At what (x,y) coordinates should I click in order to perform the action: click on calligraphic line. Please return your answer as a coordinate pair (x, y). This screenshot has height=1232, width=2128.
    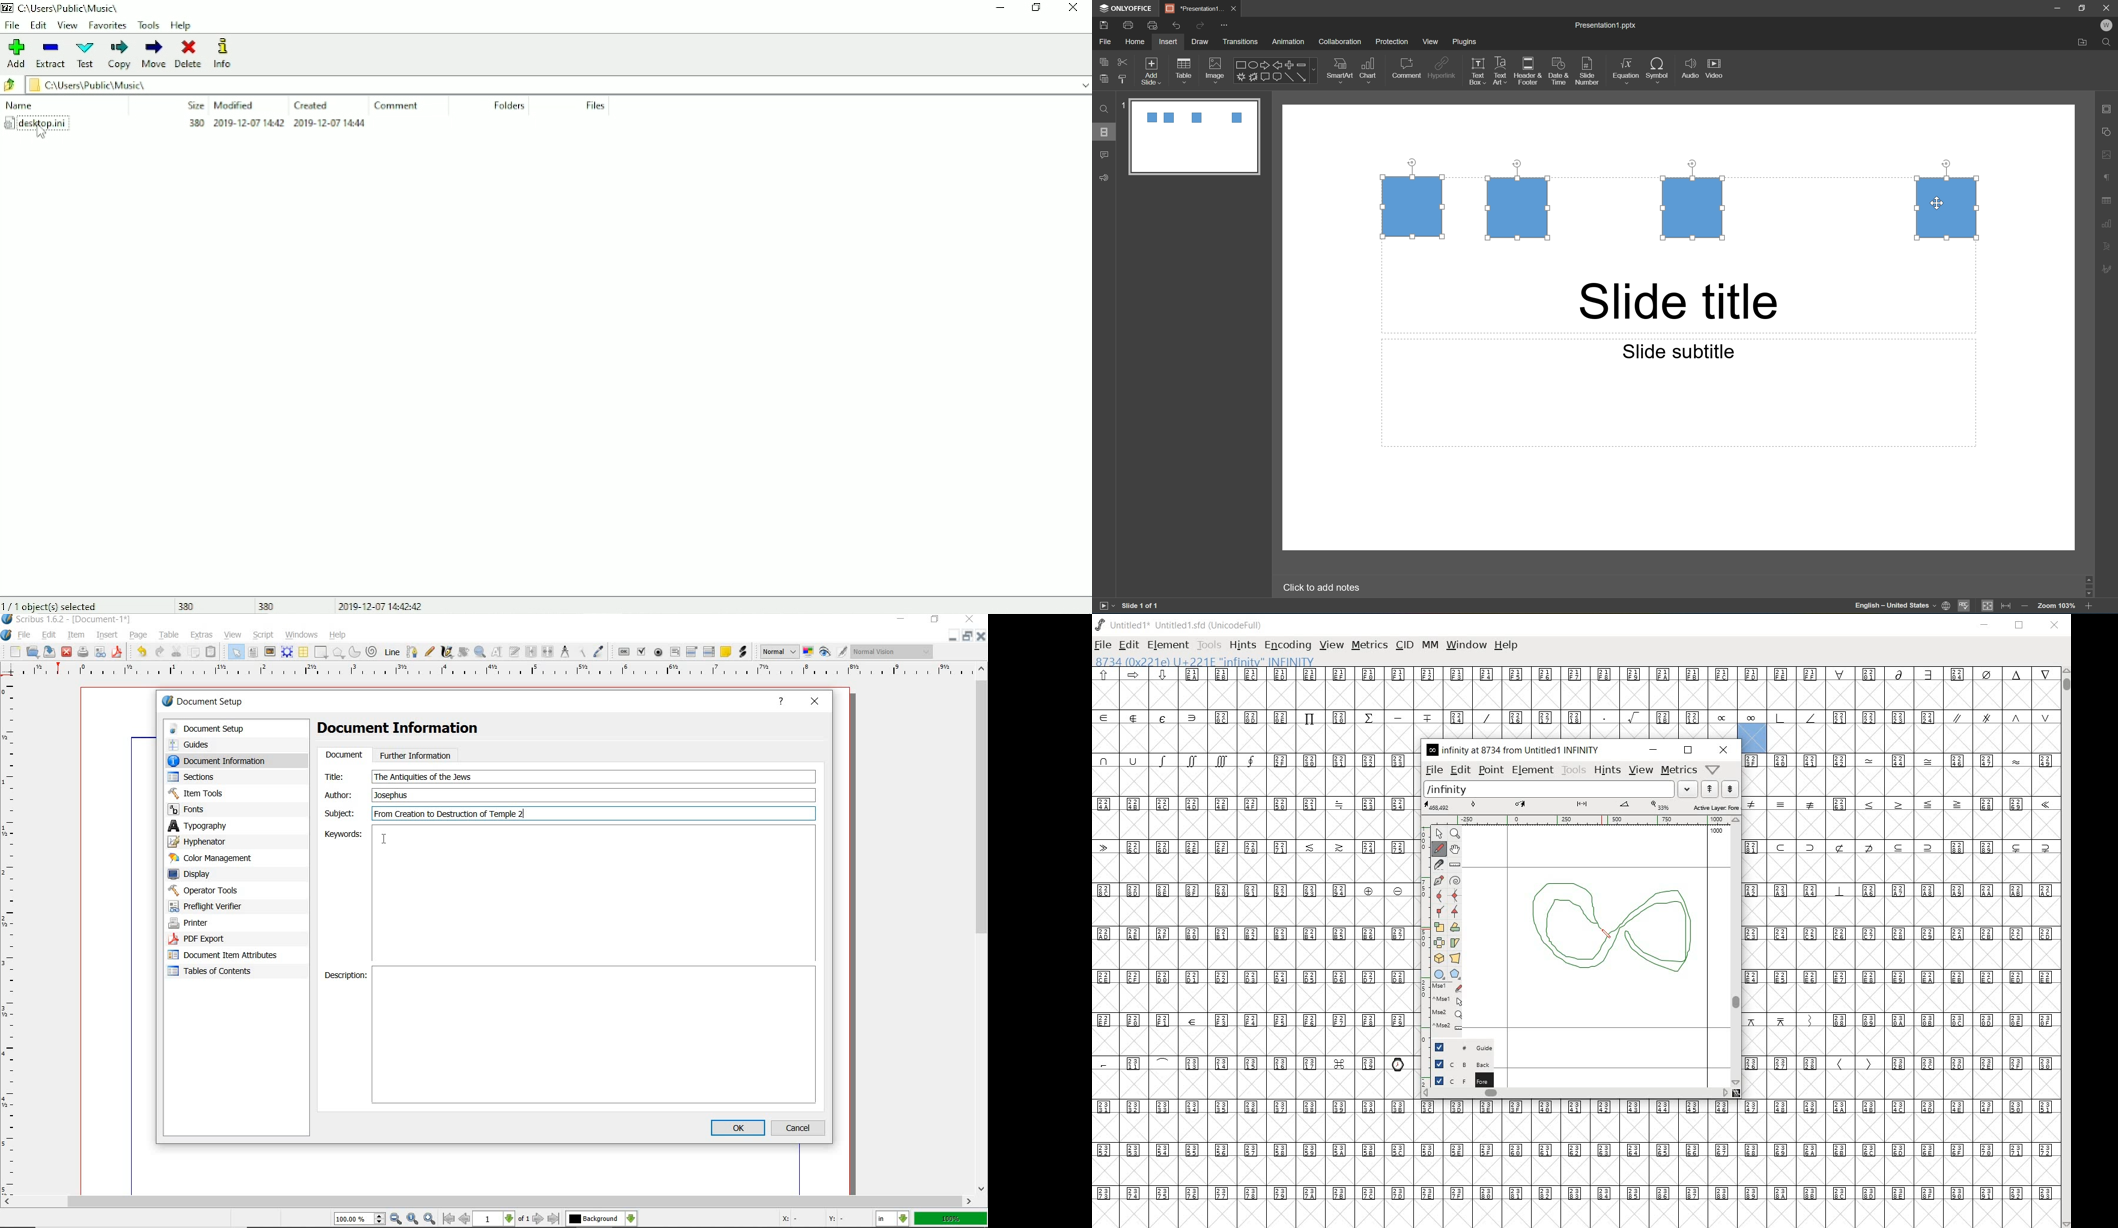
    Looking at the image, I should click on (447, 653).